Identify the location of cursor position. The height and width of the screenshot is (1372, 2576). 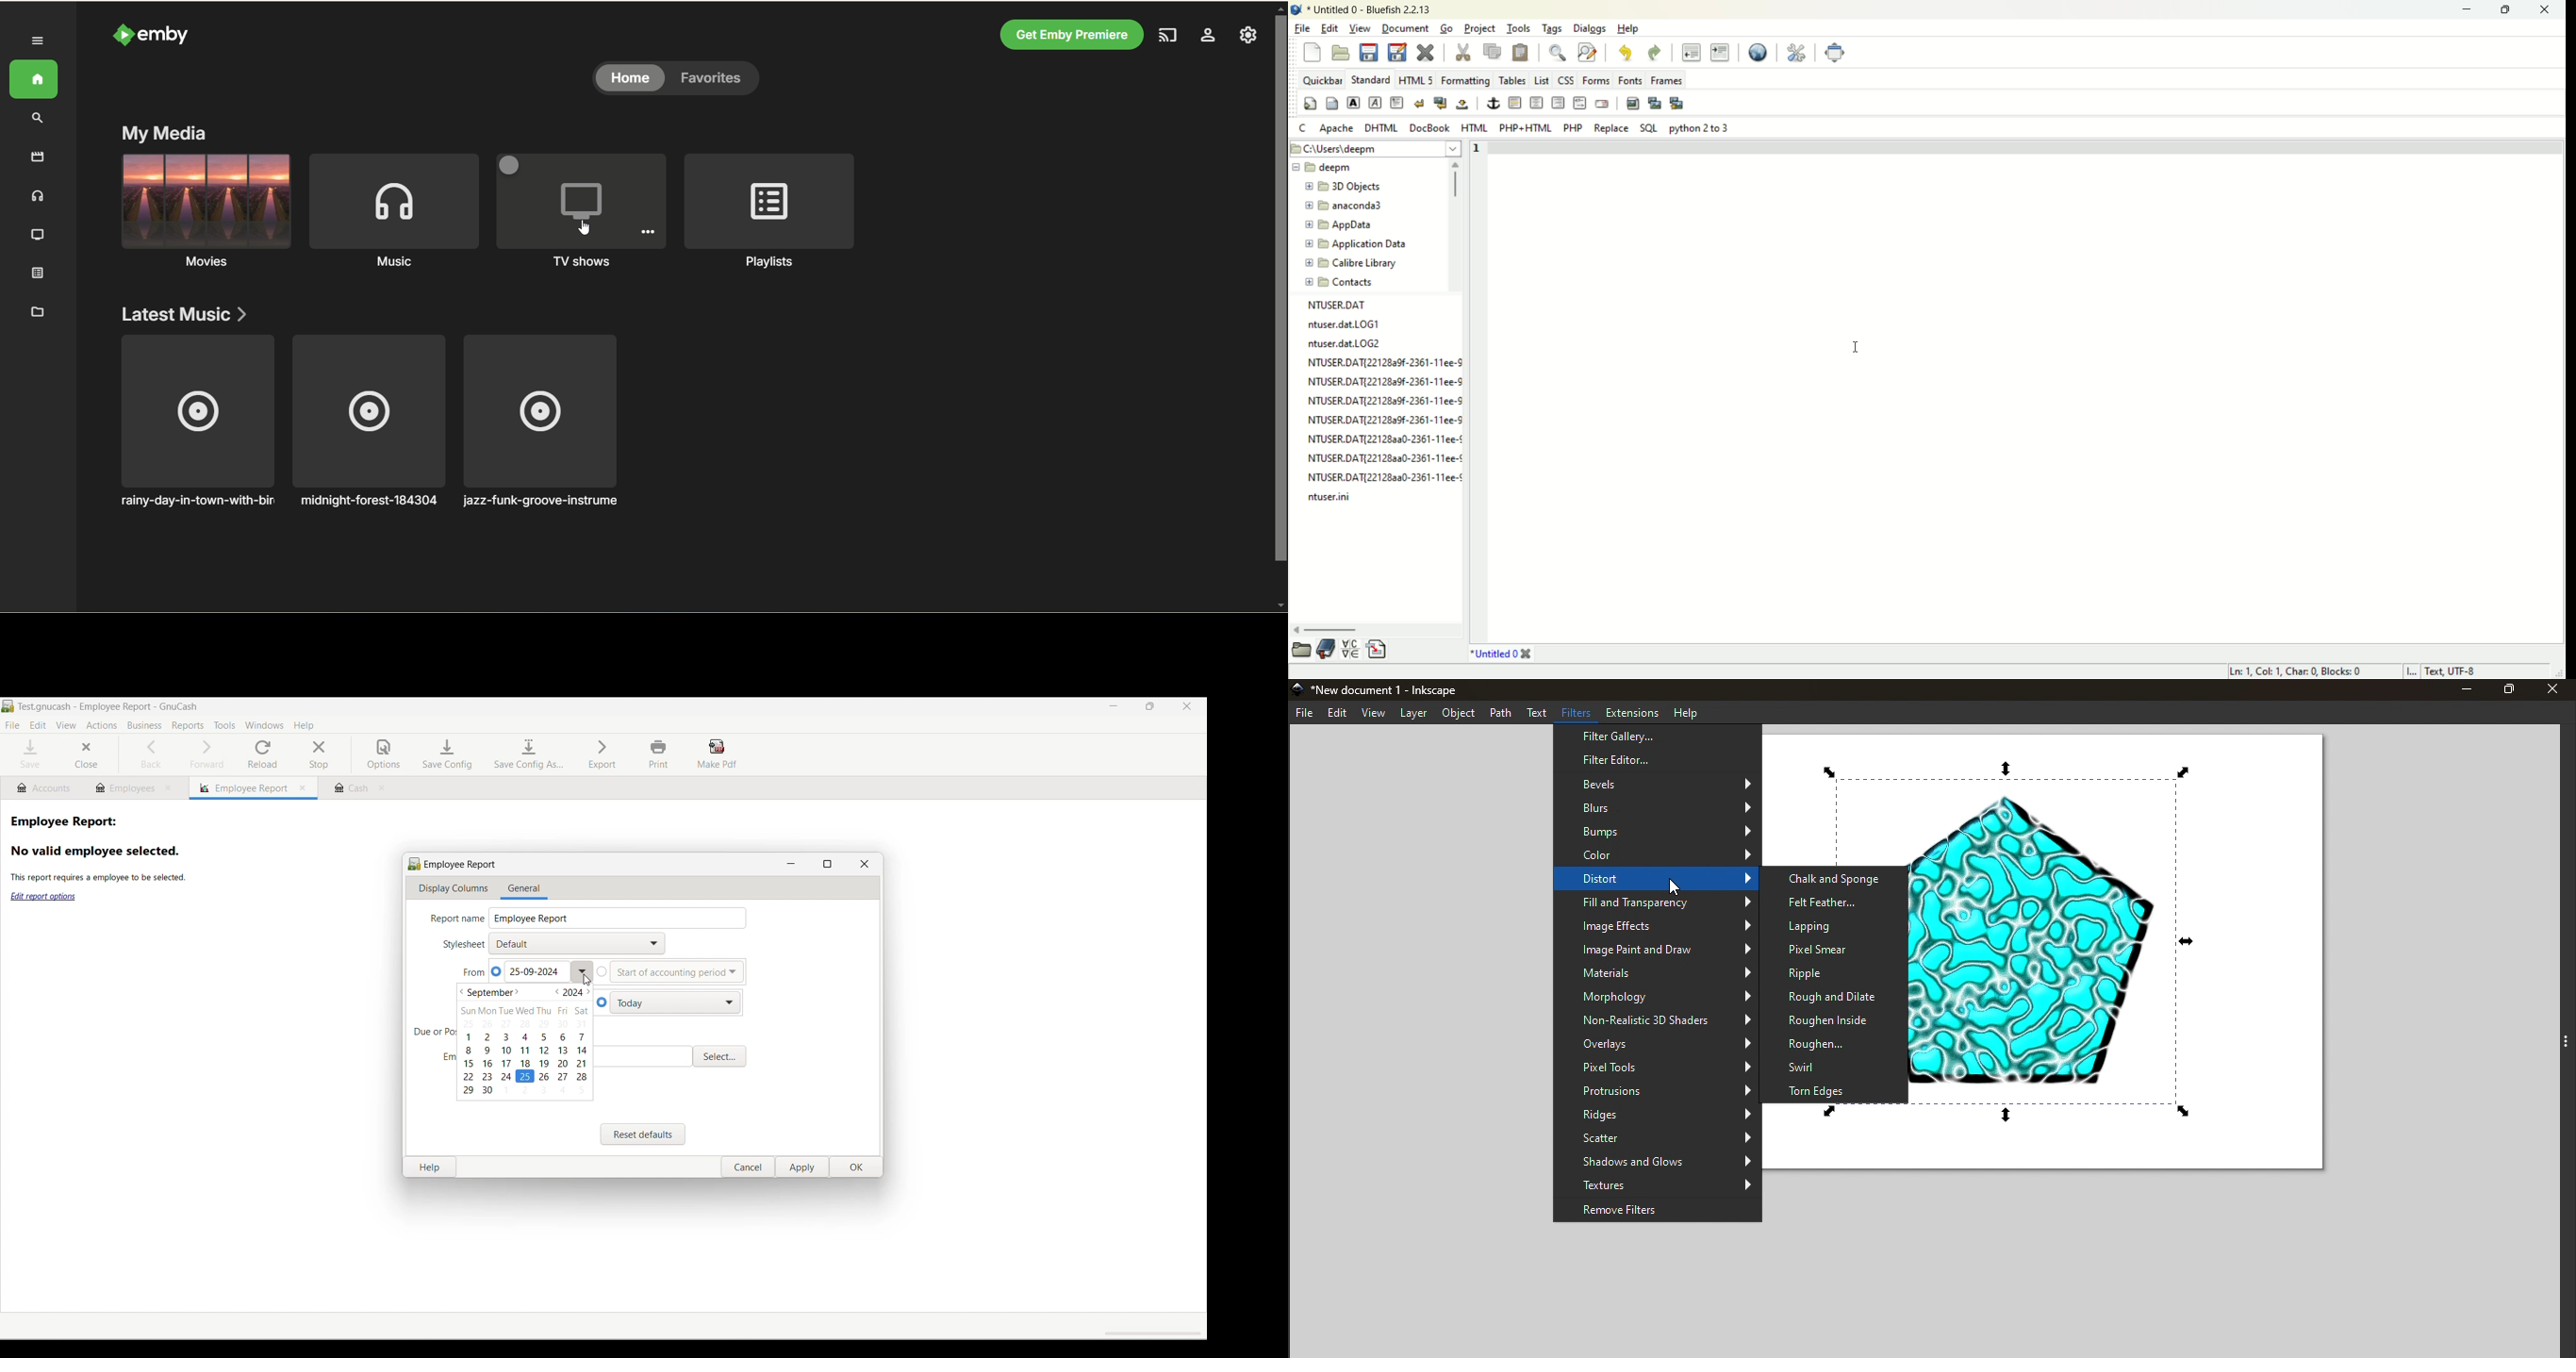
(2306, 671).